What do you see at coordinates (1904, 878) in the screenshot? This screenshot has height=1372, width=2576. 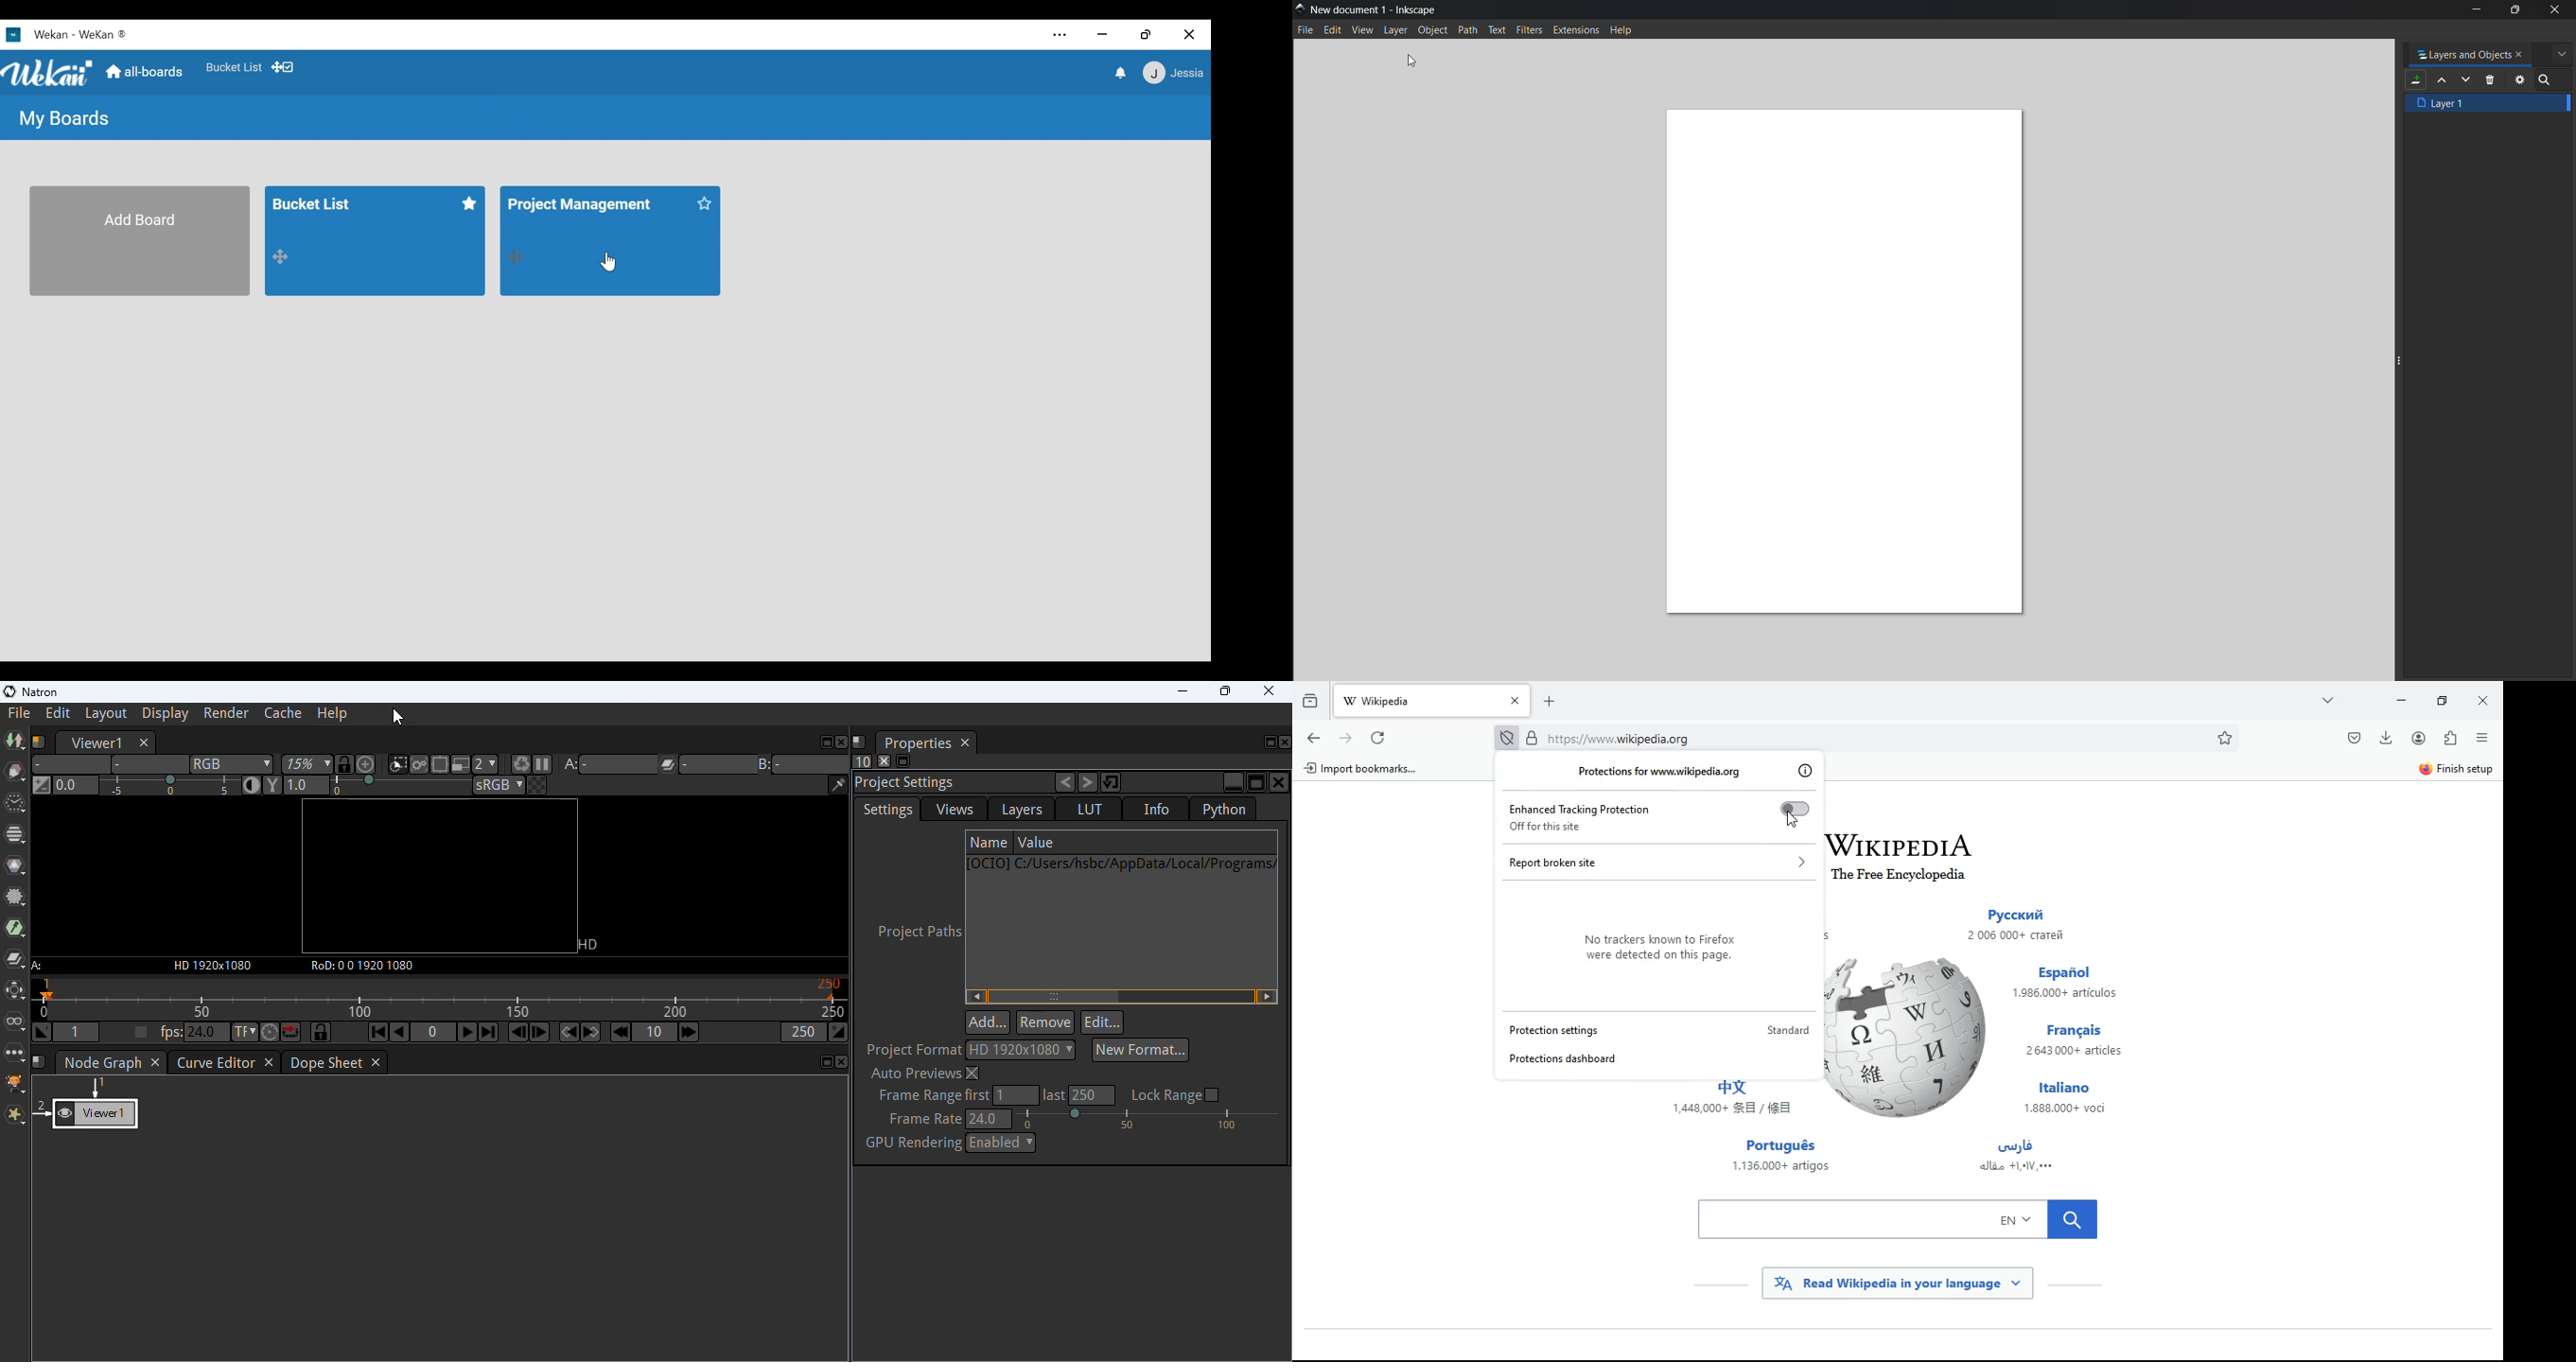 I see `The Free Encyclopedia` at bounding box center [1904, 878].